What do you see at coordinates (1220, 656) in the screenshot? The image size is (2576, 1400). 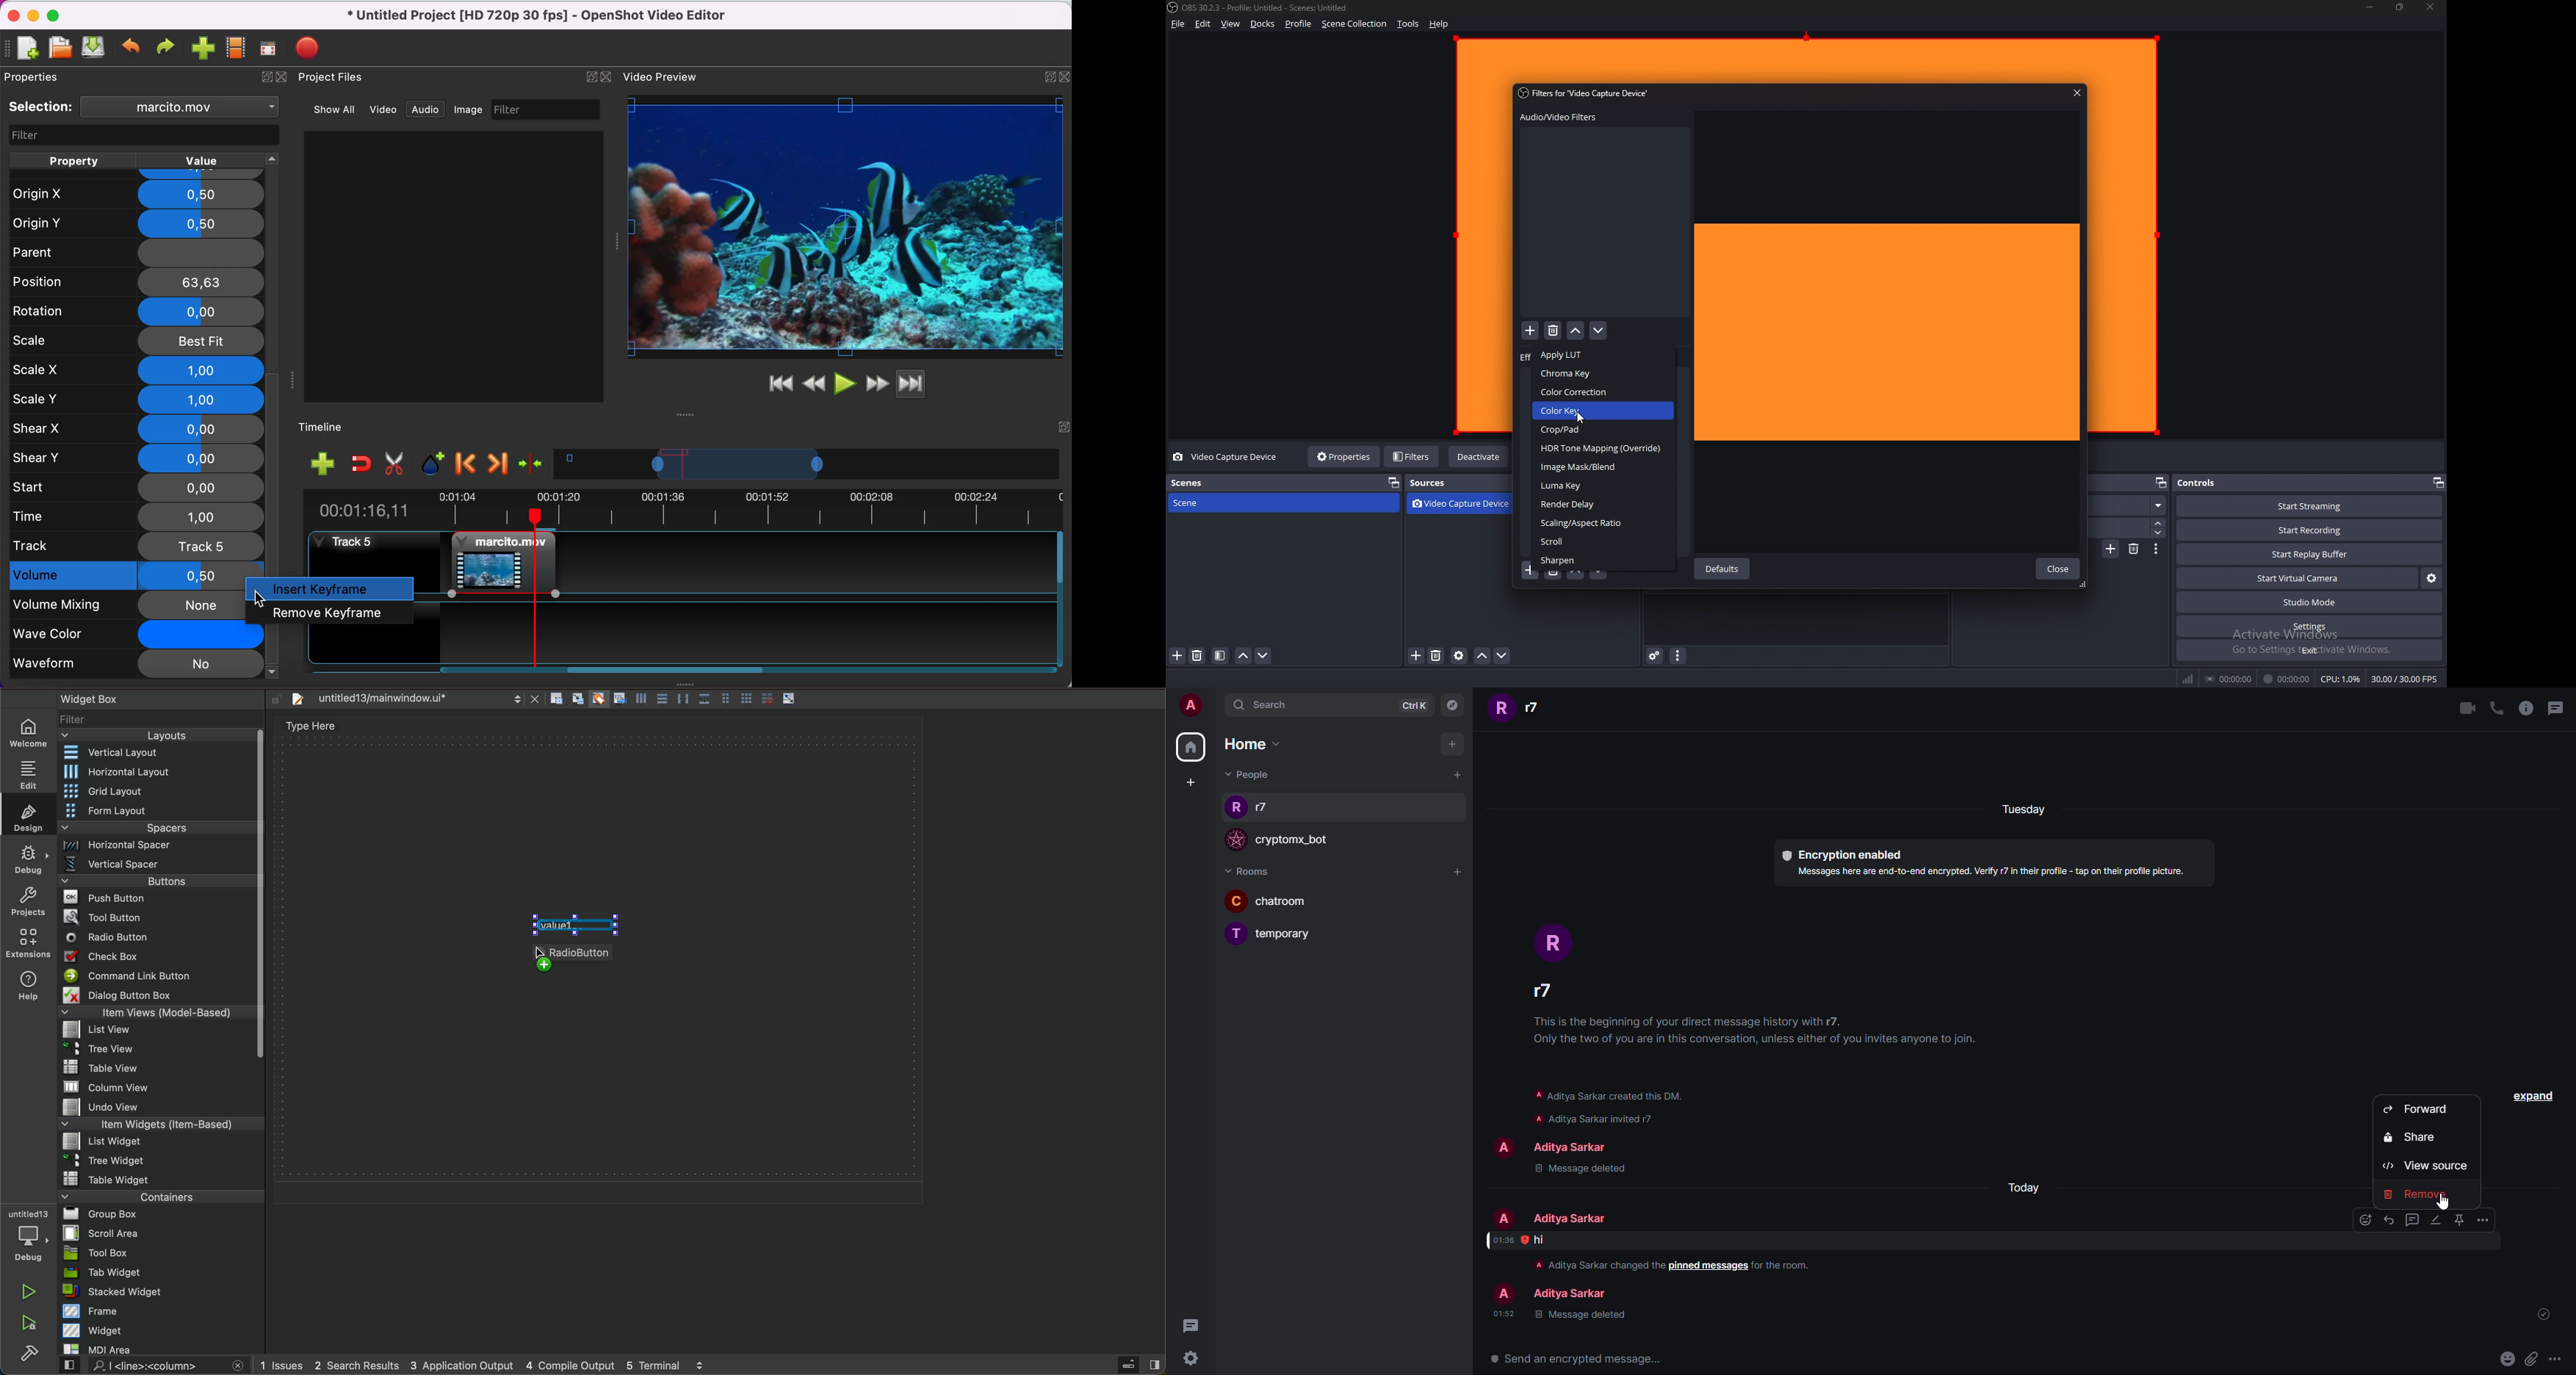 I see `filter` at bounding box center [1220, 656].